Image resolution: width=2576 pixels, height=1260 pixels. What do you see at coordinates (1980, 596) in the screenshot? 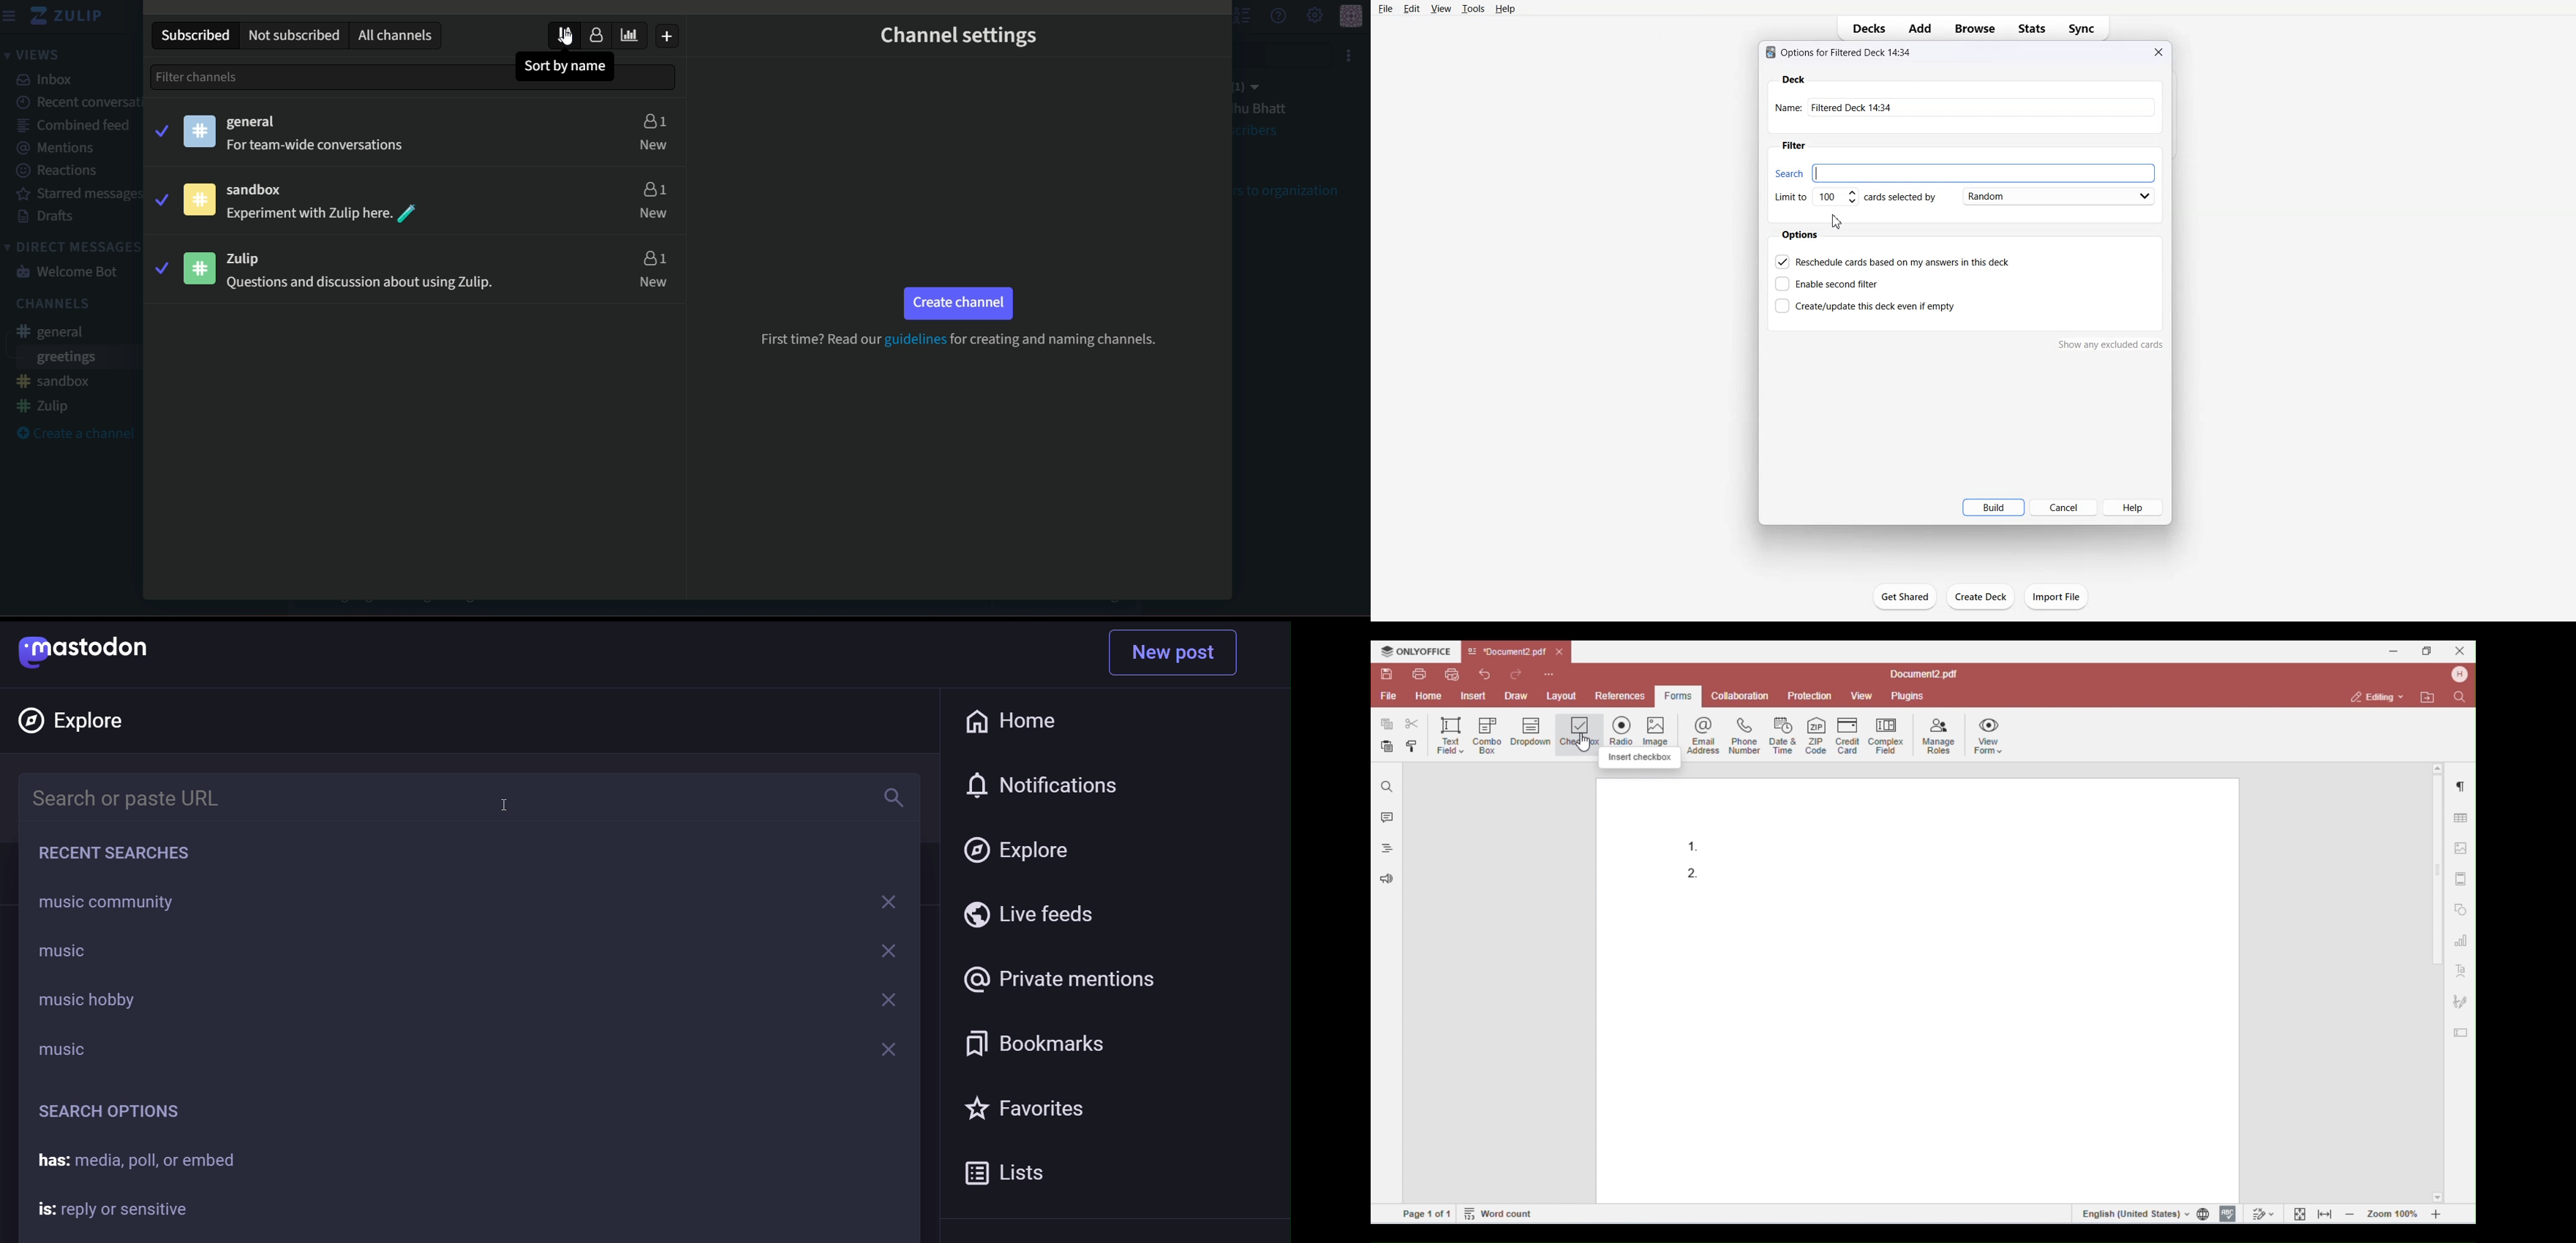
I see `Create Deck` at bounding box center [1980, 596].